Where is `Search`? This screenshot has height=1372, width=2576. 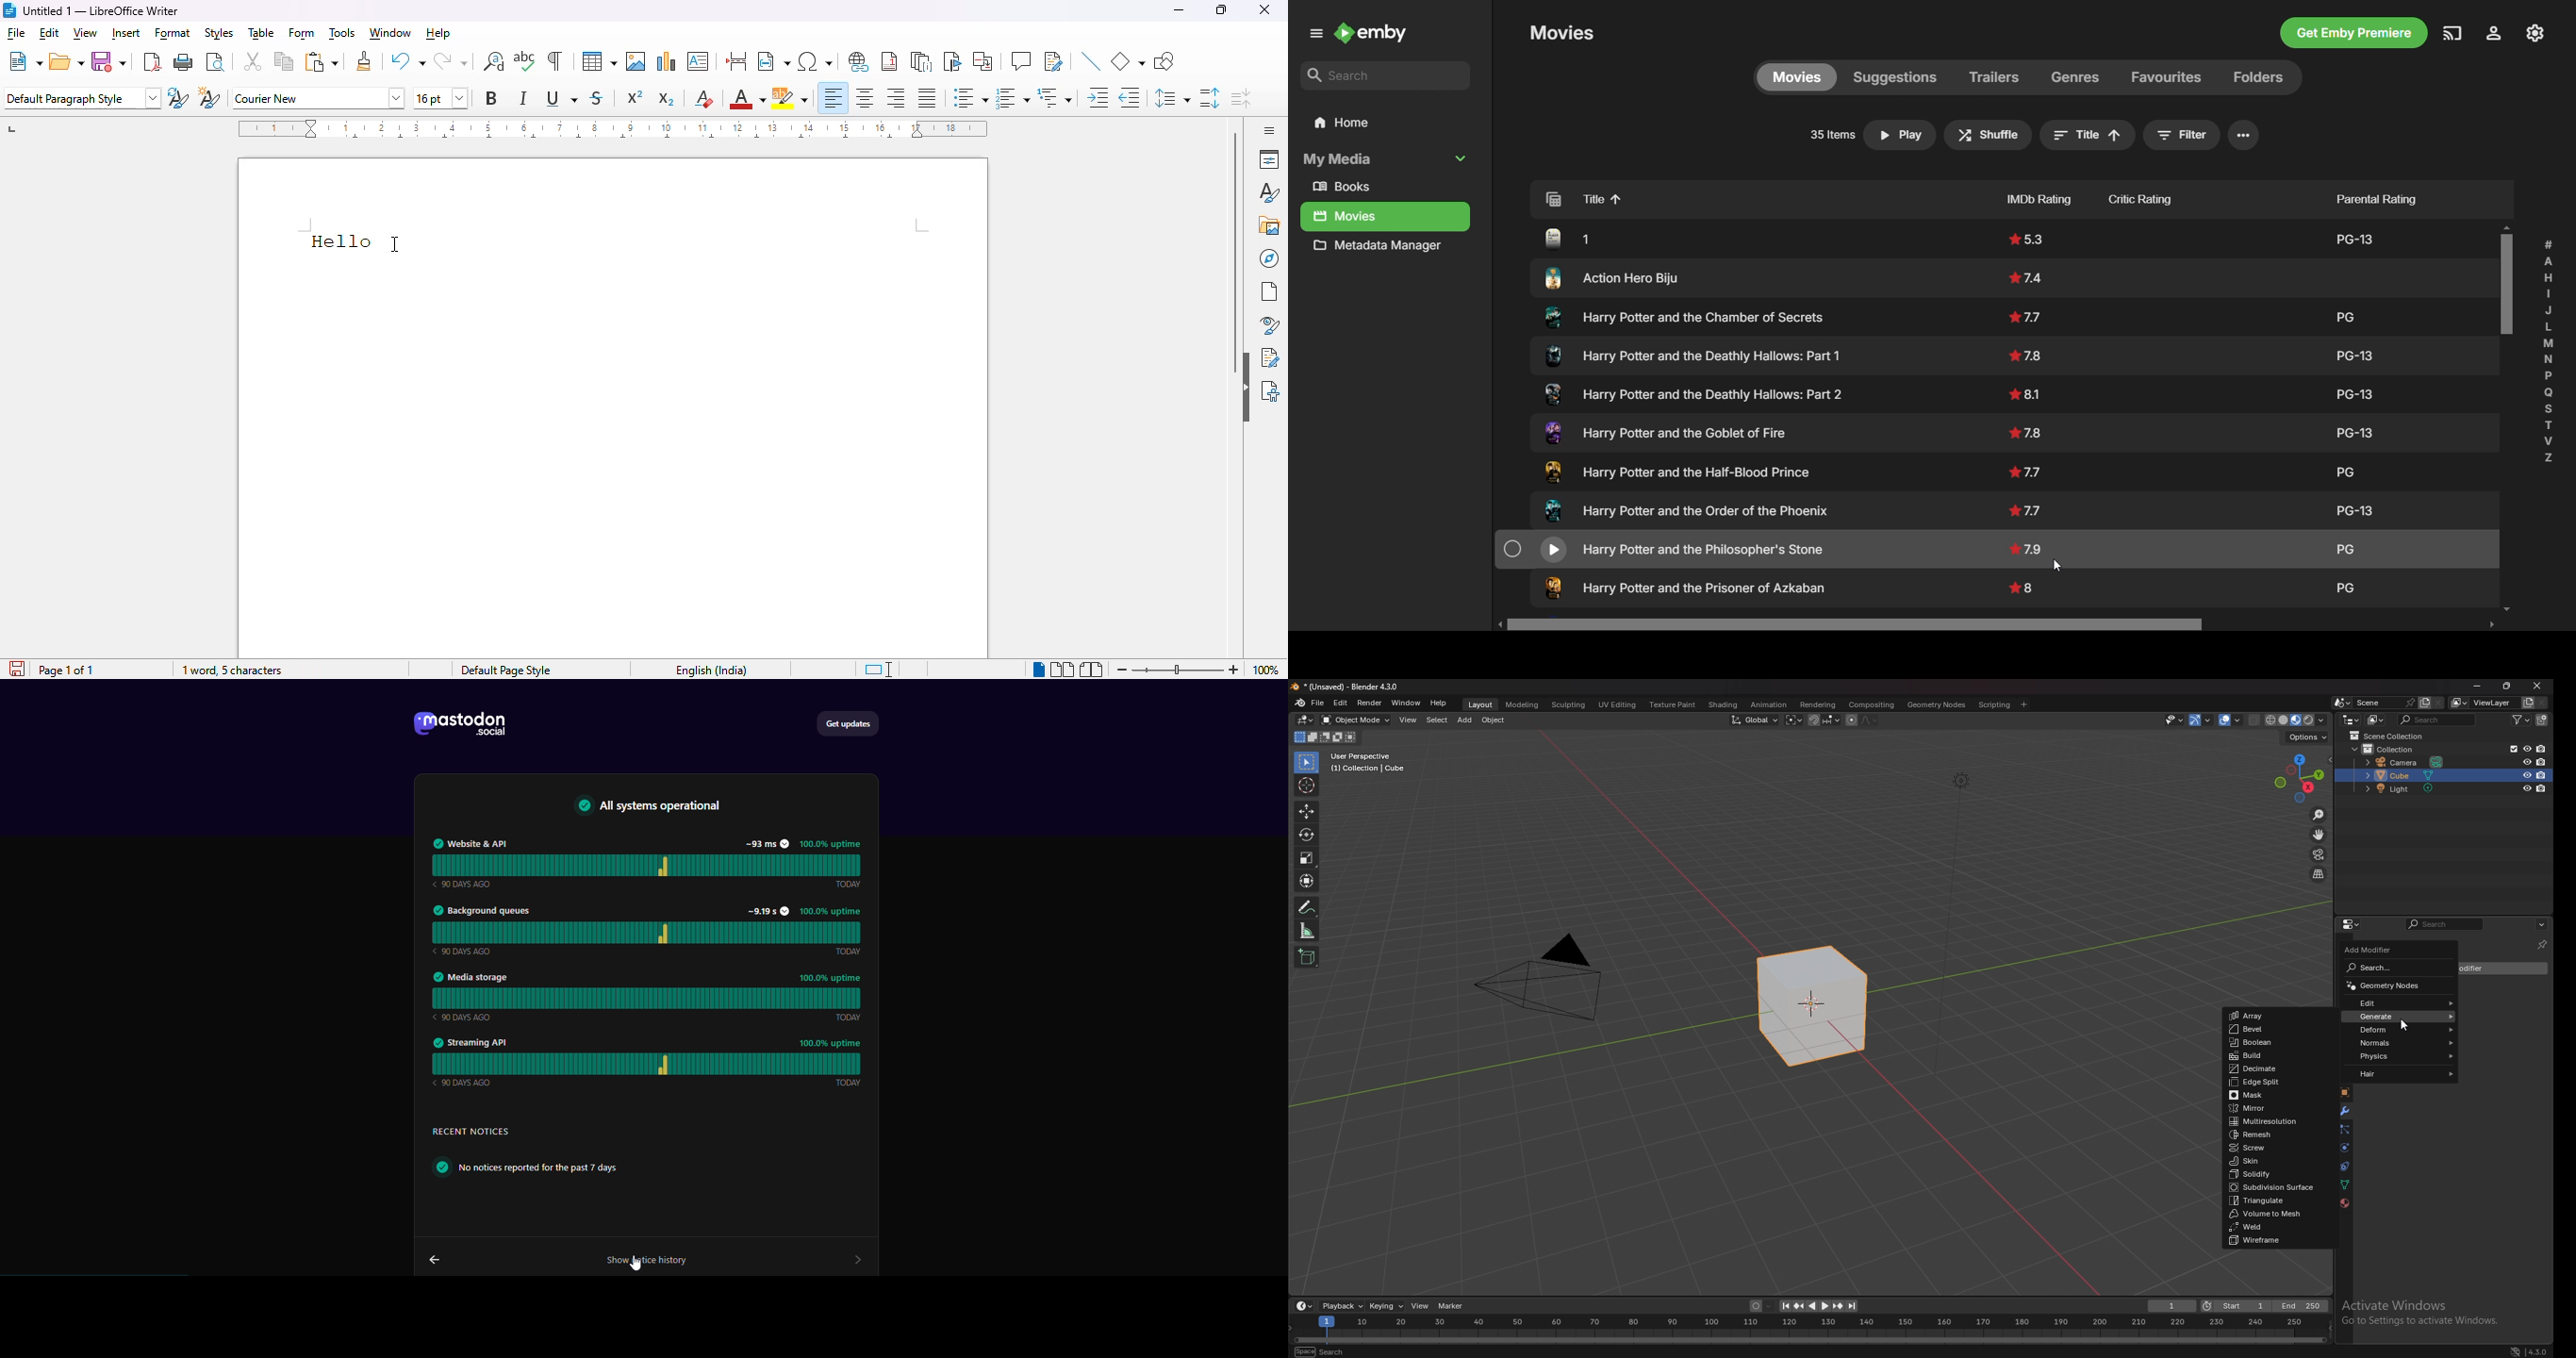 Search is located at coordinates (1386, 77).